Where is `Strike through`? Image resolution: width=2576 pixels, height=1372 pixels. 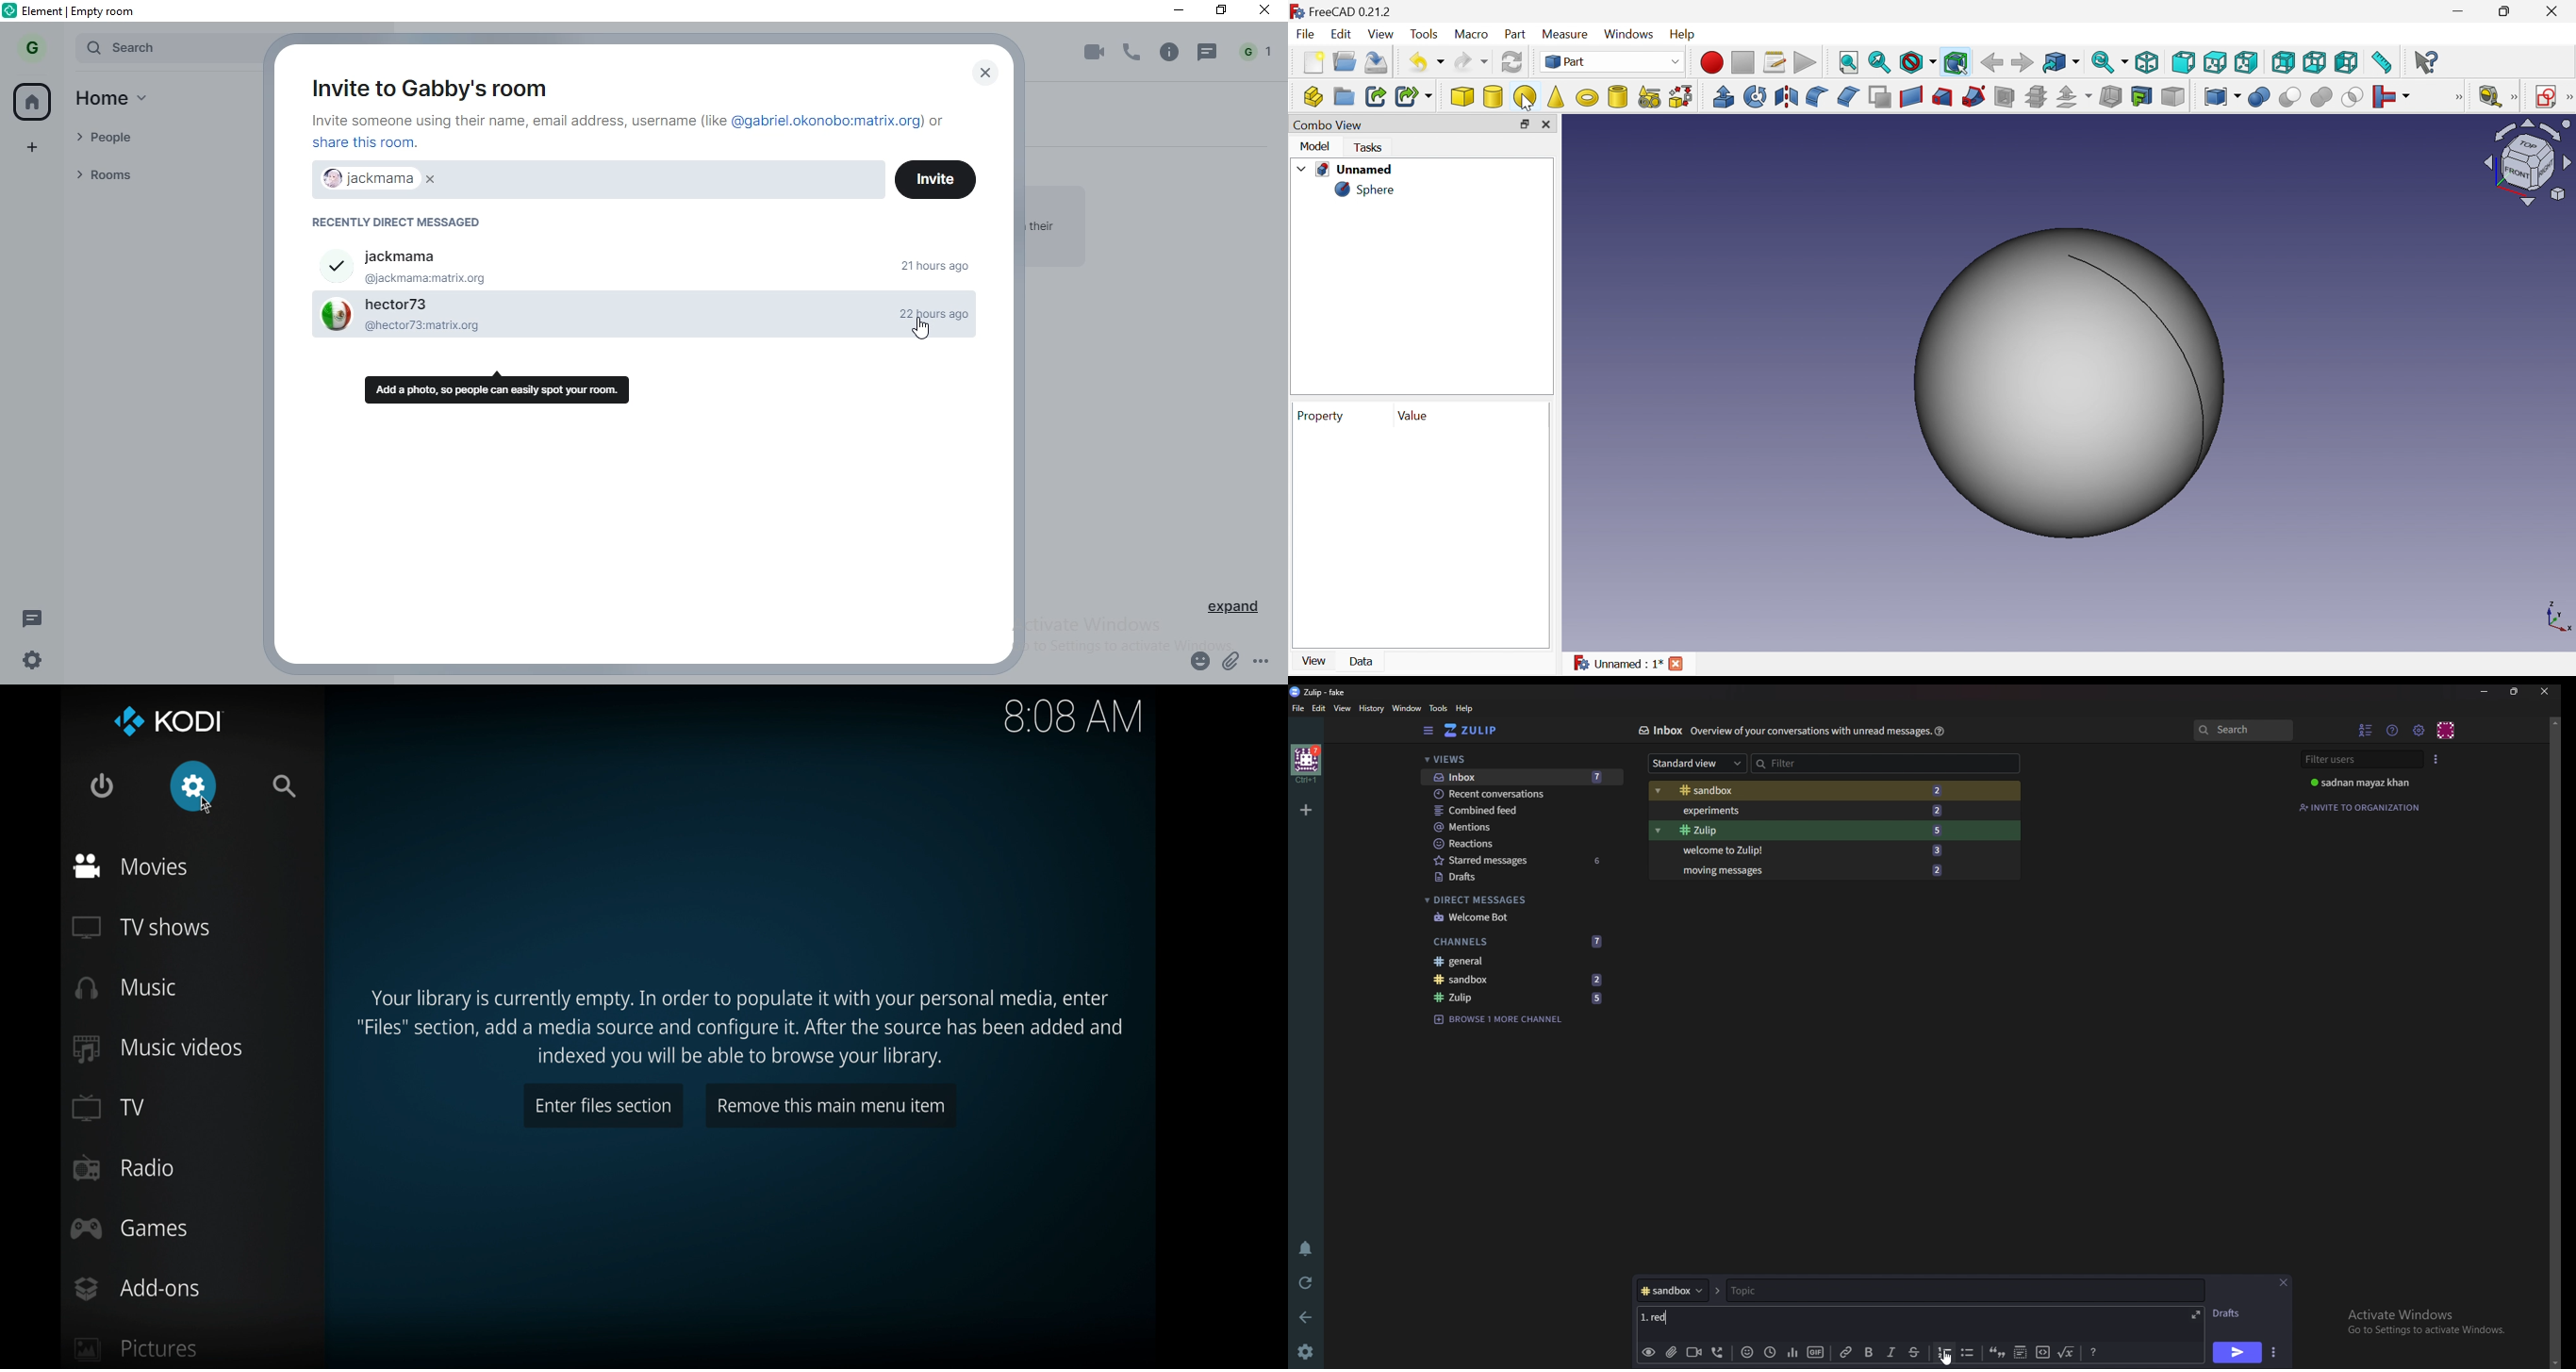
Strike through is located at coordinates (1915, 1352).